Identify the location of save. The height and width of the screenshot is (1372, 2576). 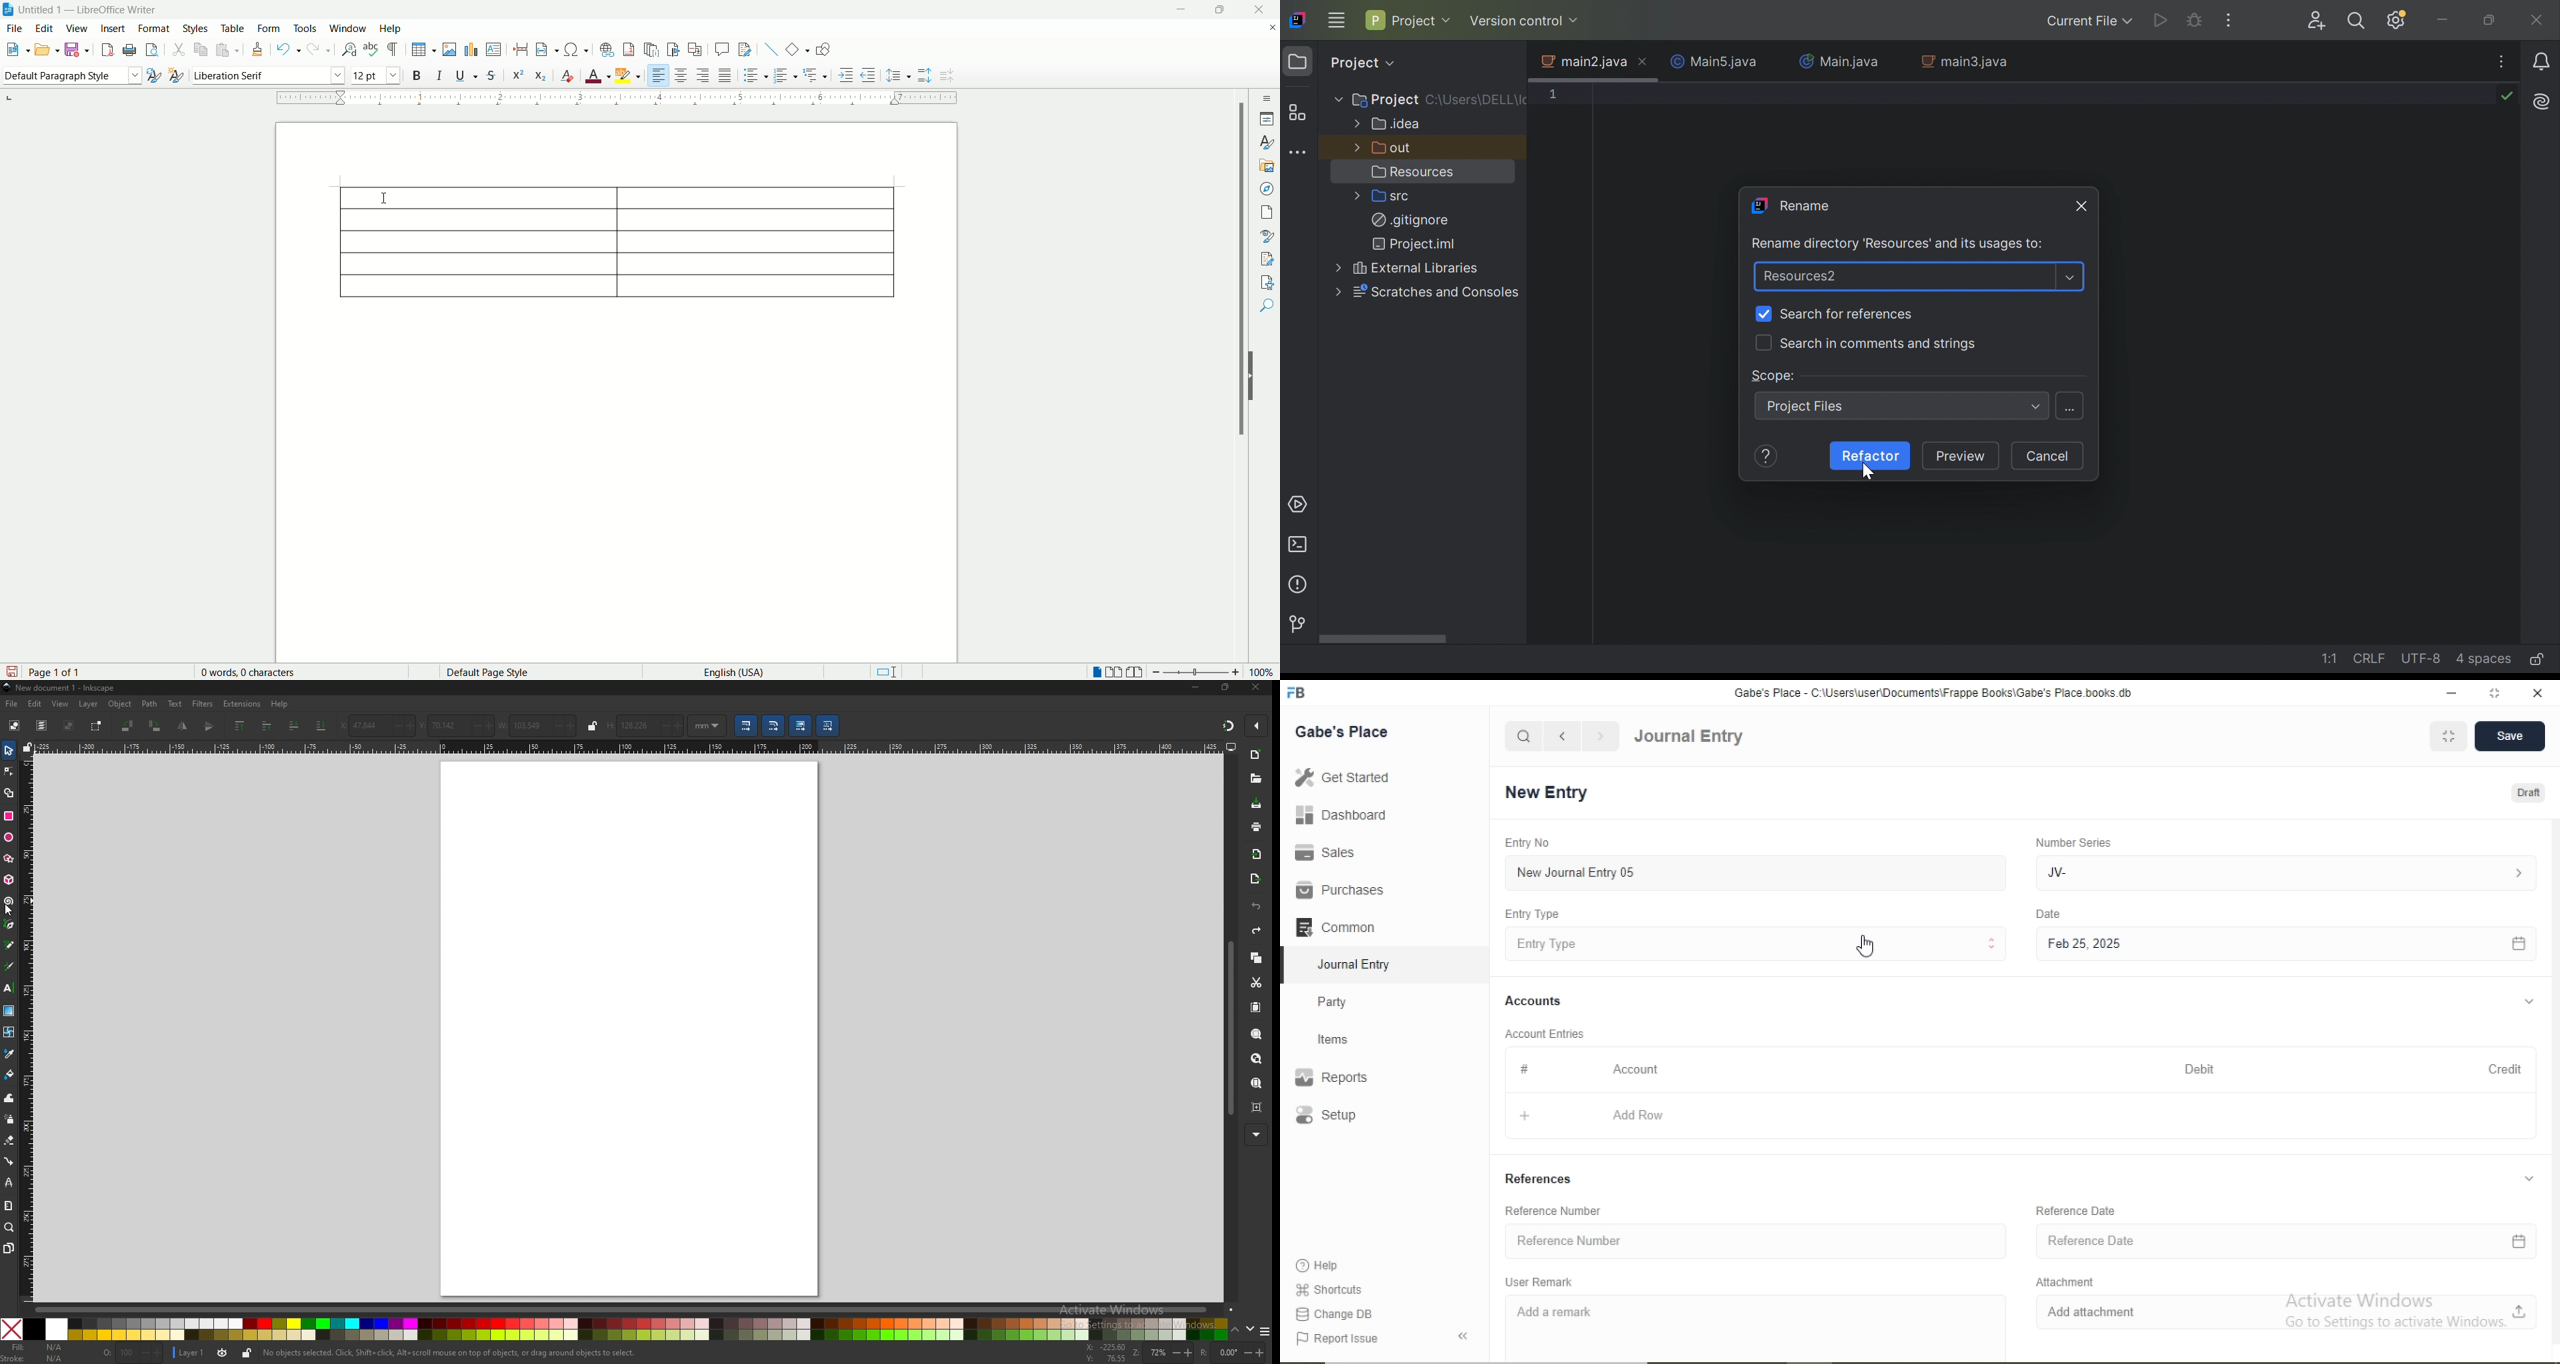
(12, 672).